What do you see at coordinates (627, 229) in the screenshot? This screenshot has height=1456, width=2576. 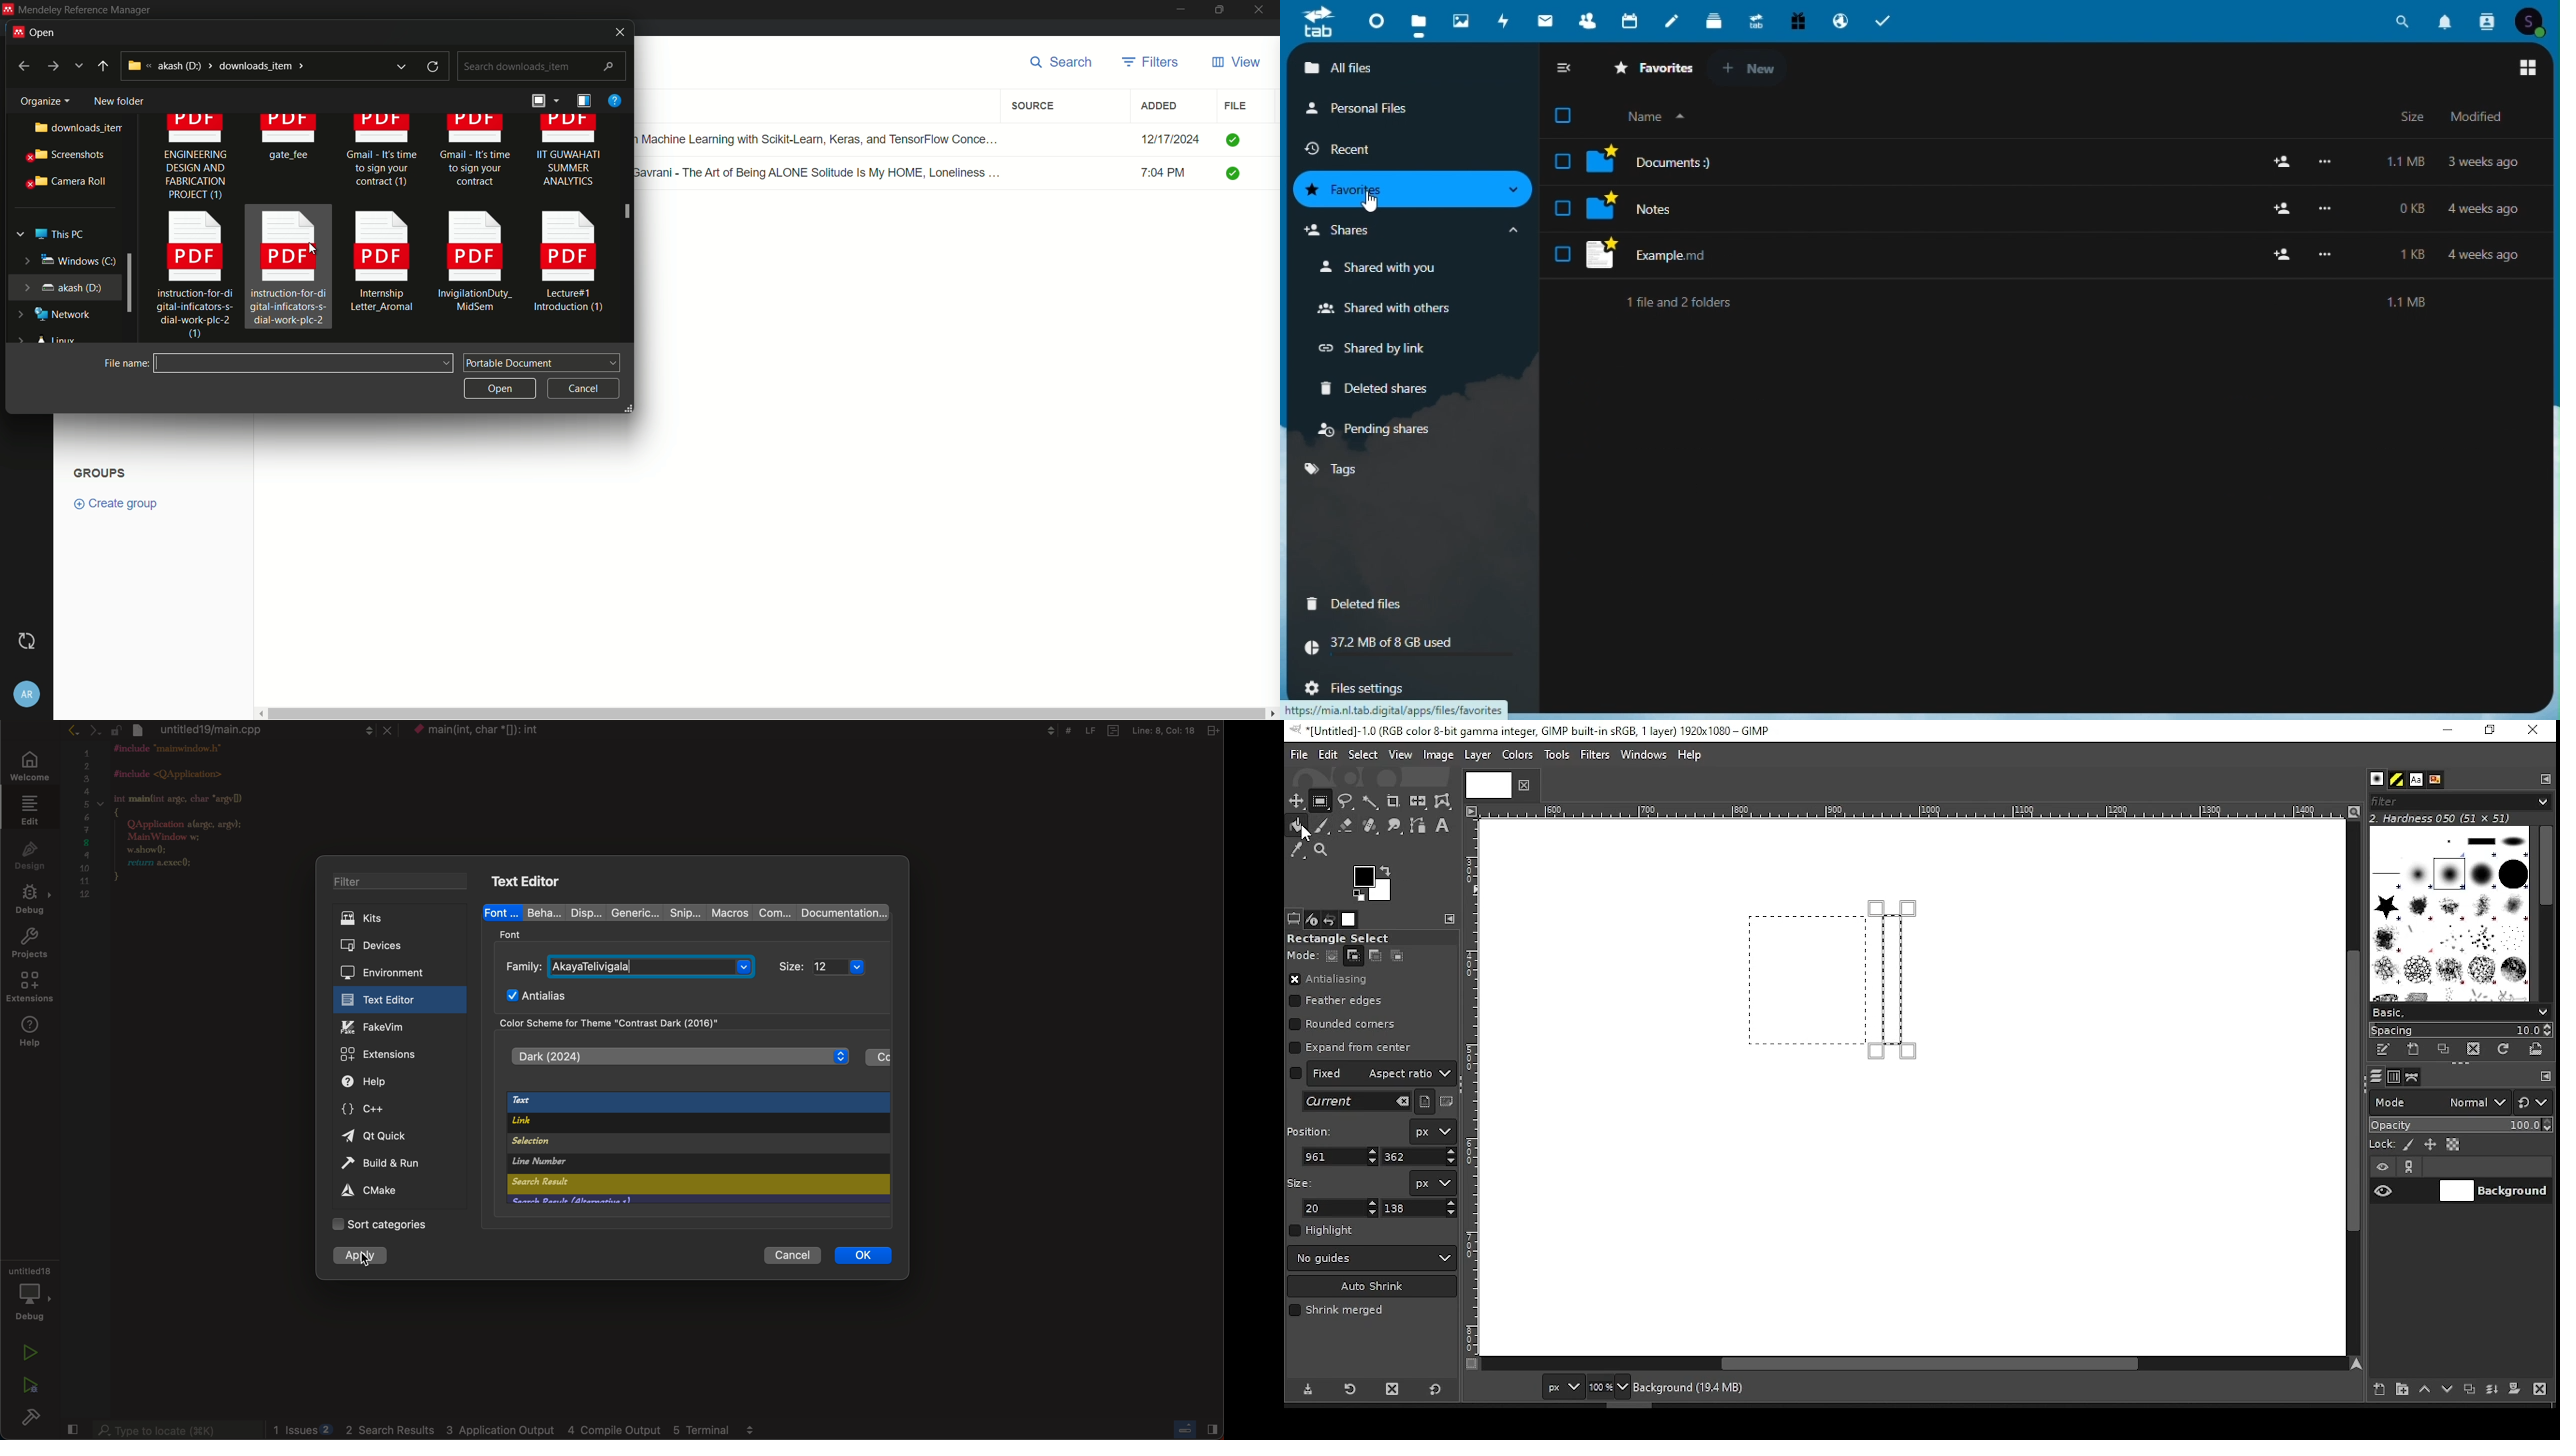 I see `scroll bar` at bounding box center [627, 229].